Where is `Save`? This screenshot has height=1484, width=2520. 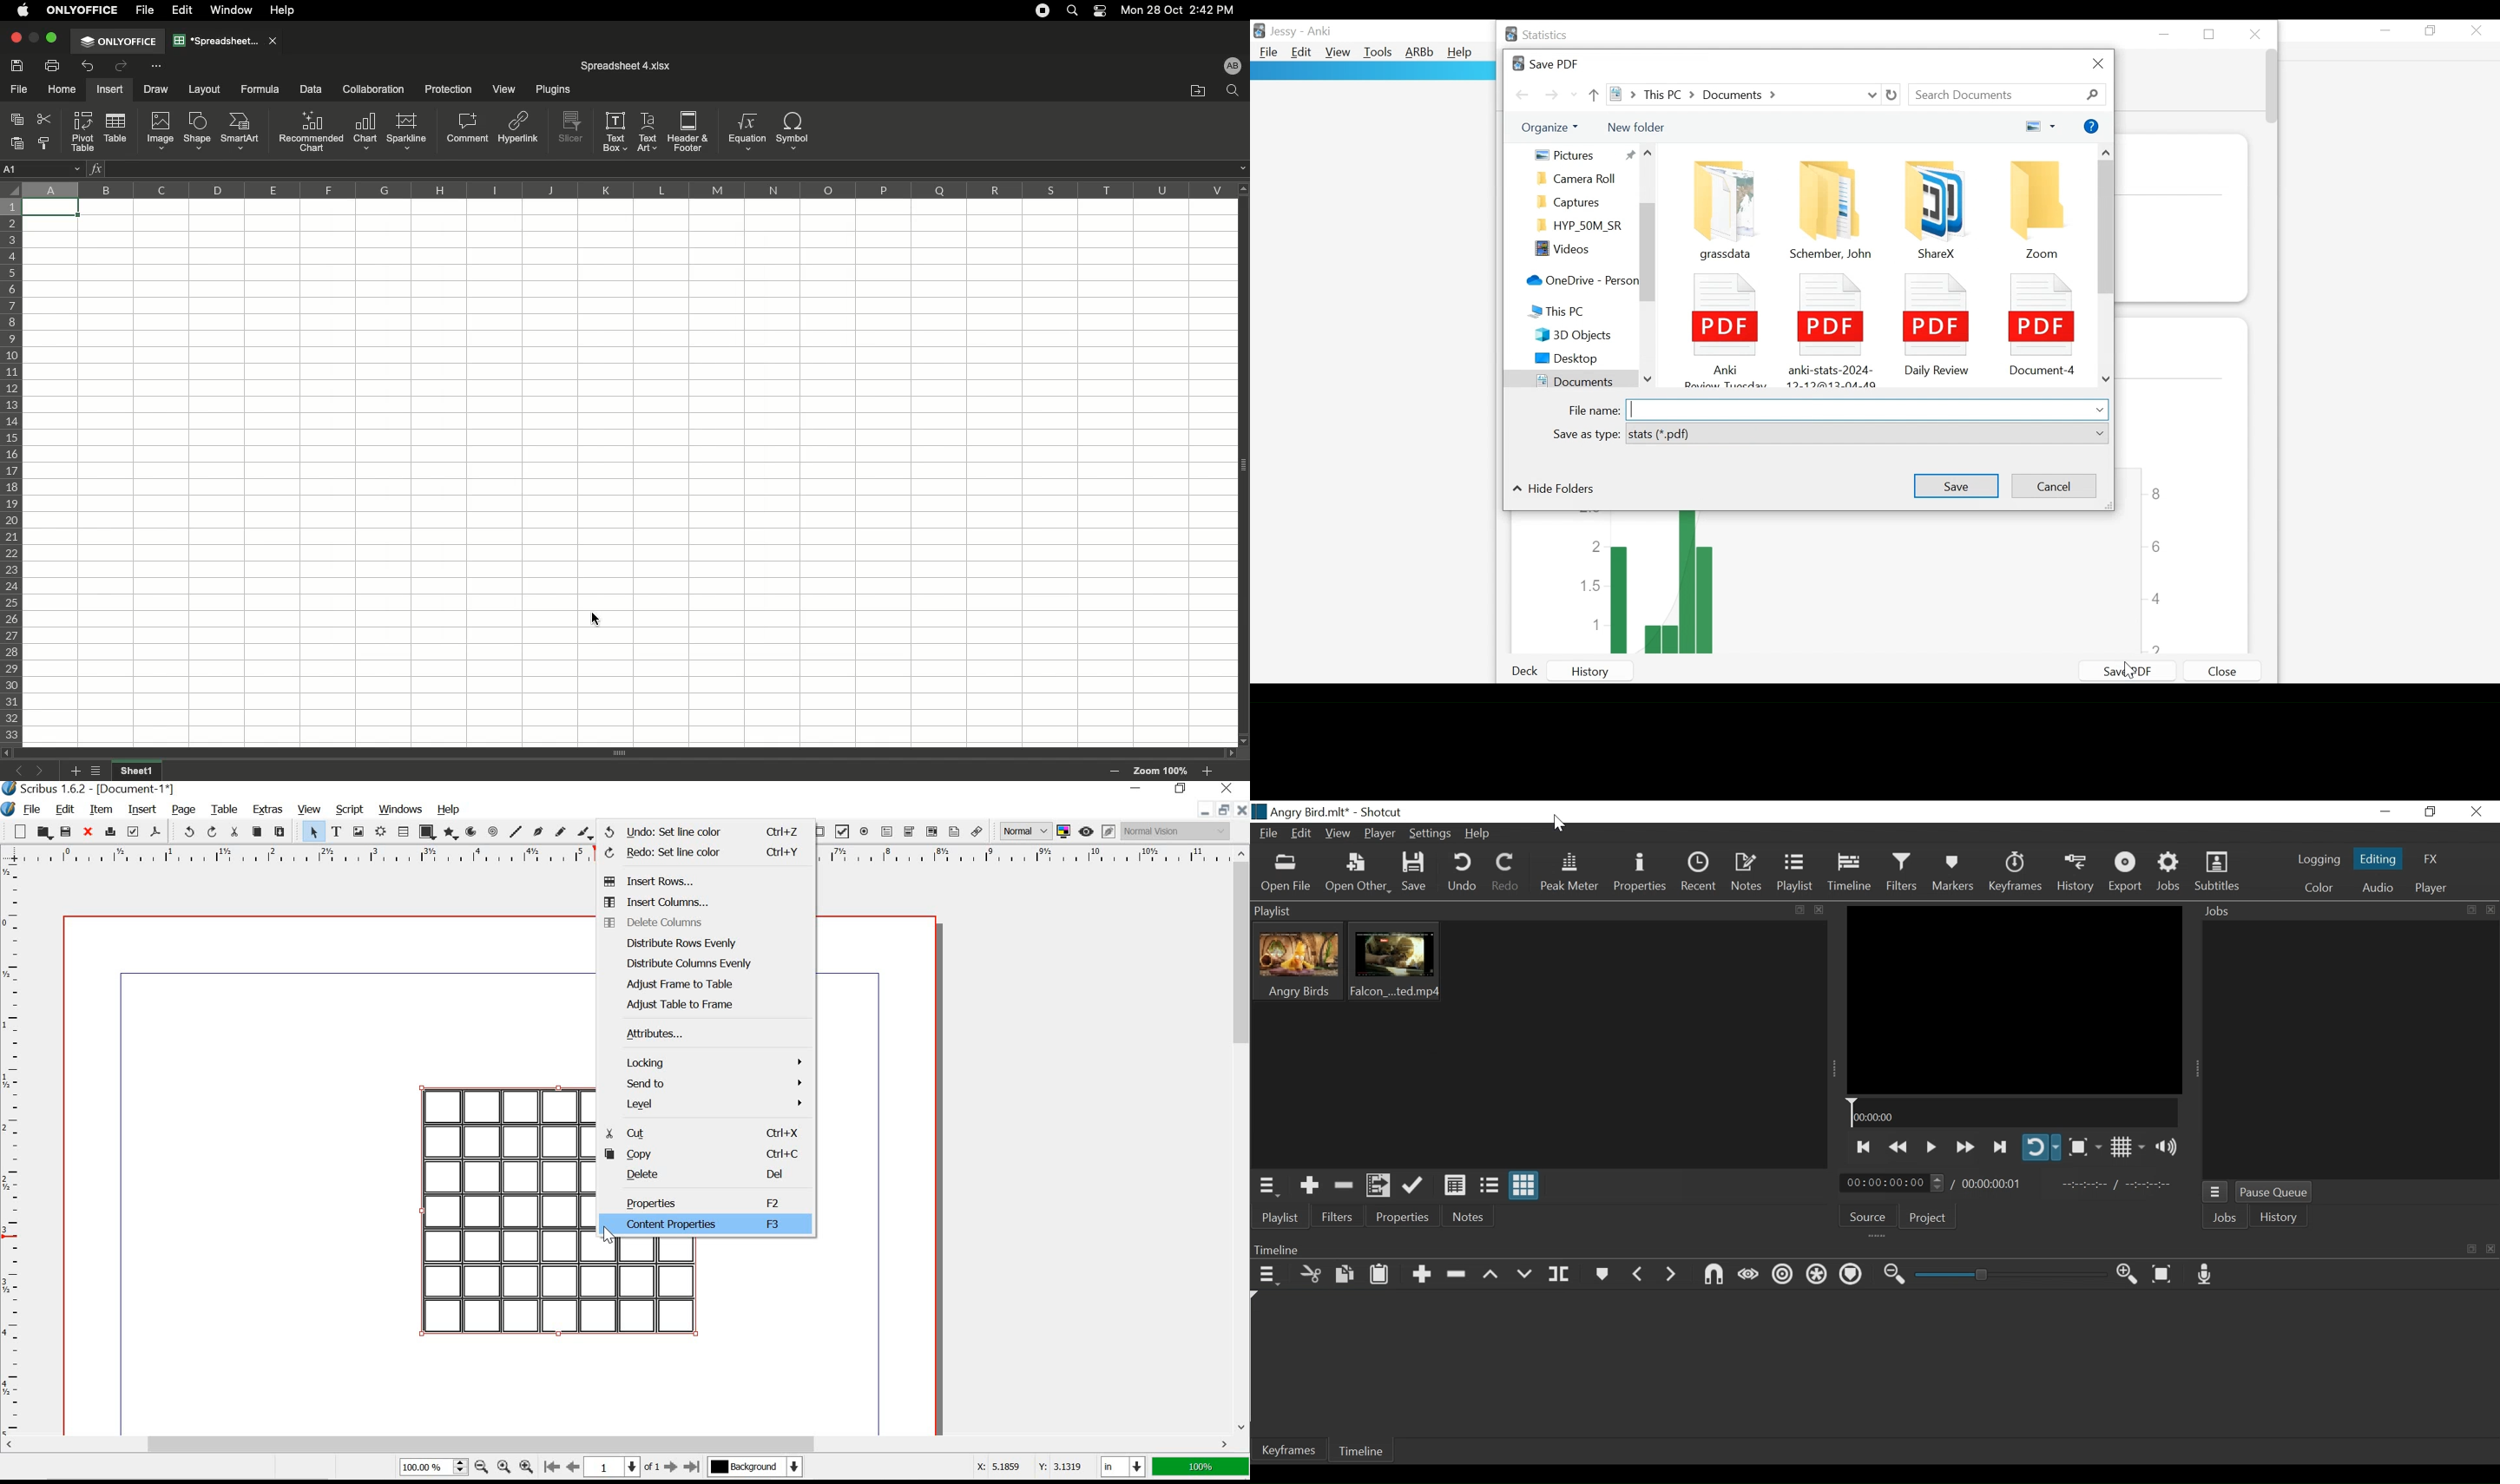 Save is located at coordinates (20, 65).